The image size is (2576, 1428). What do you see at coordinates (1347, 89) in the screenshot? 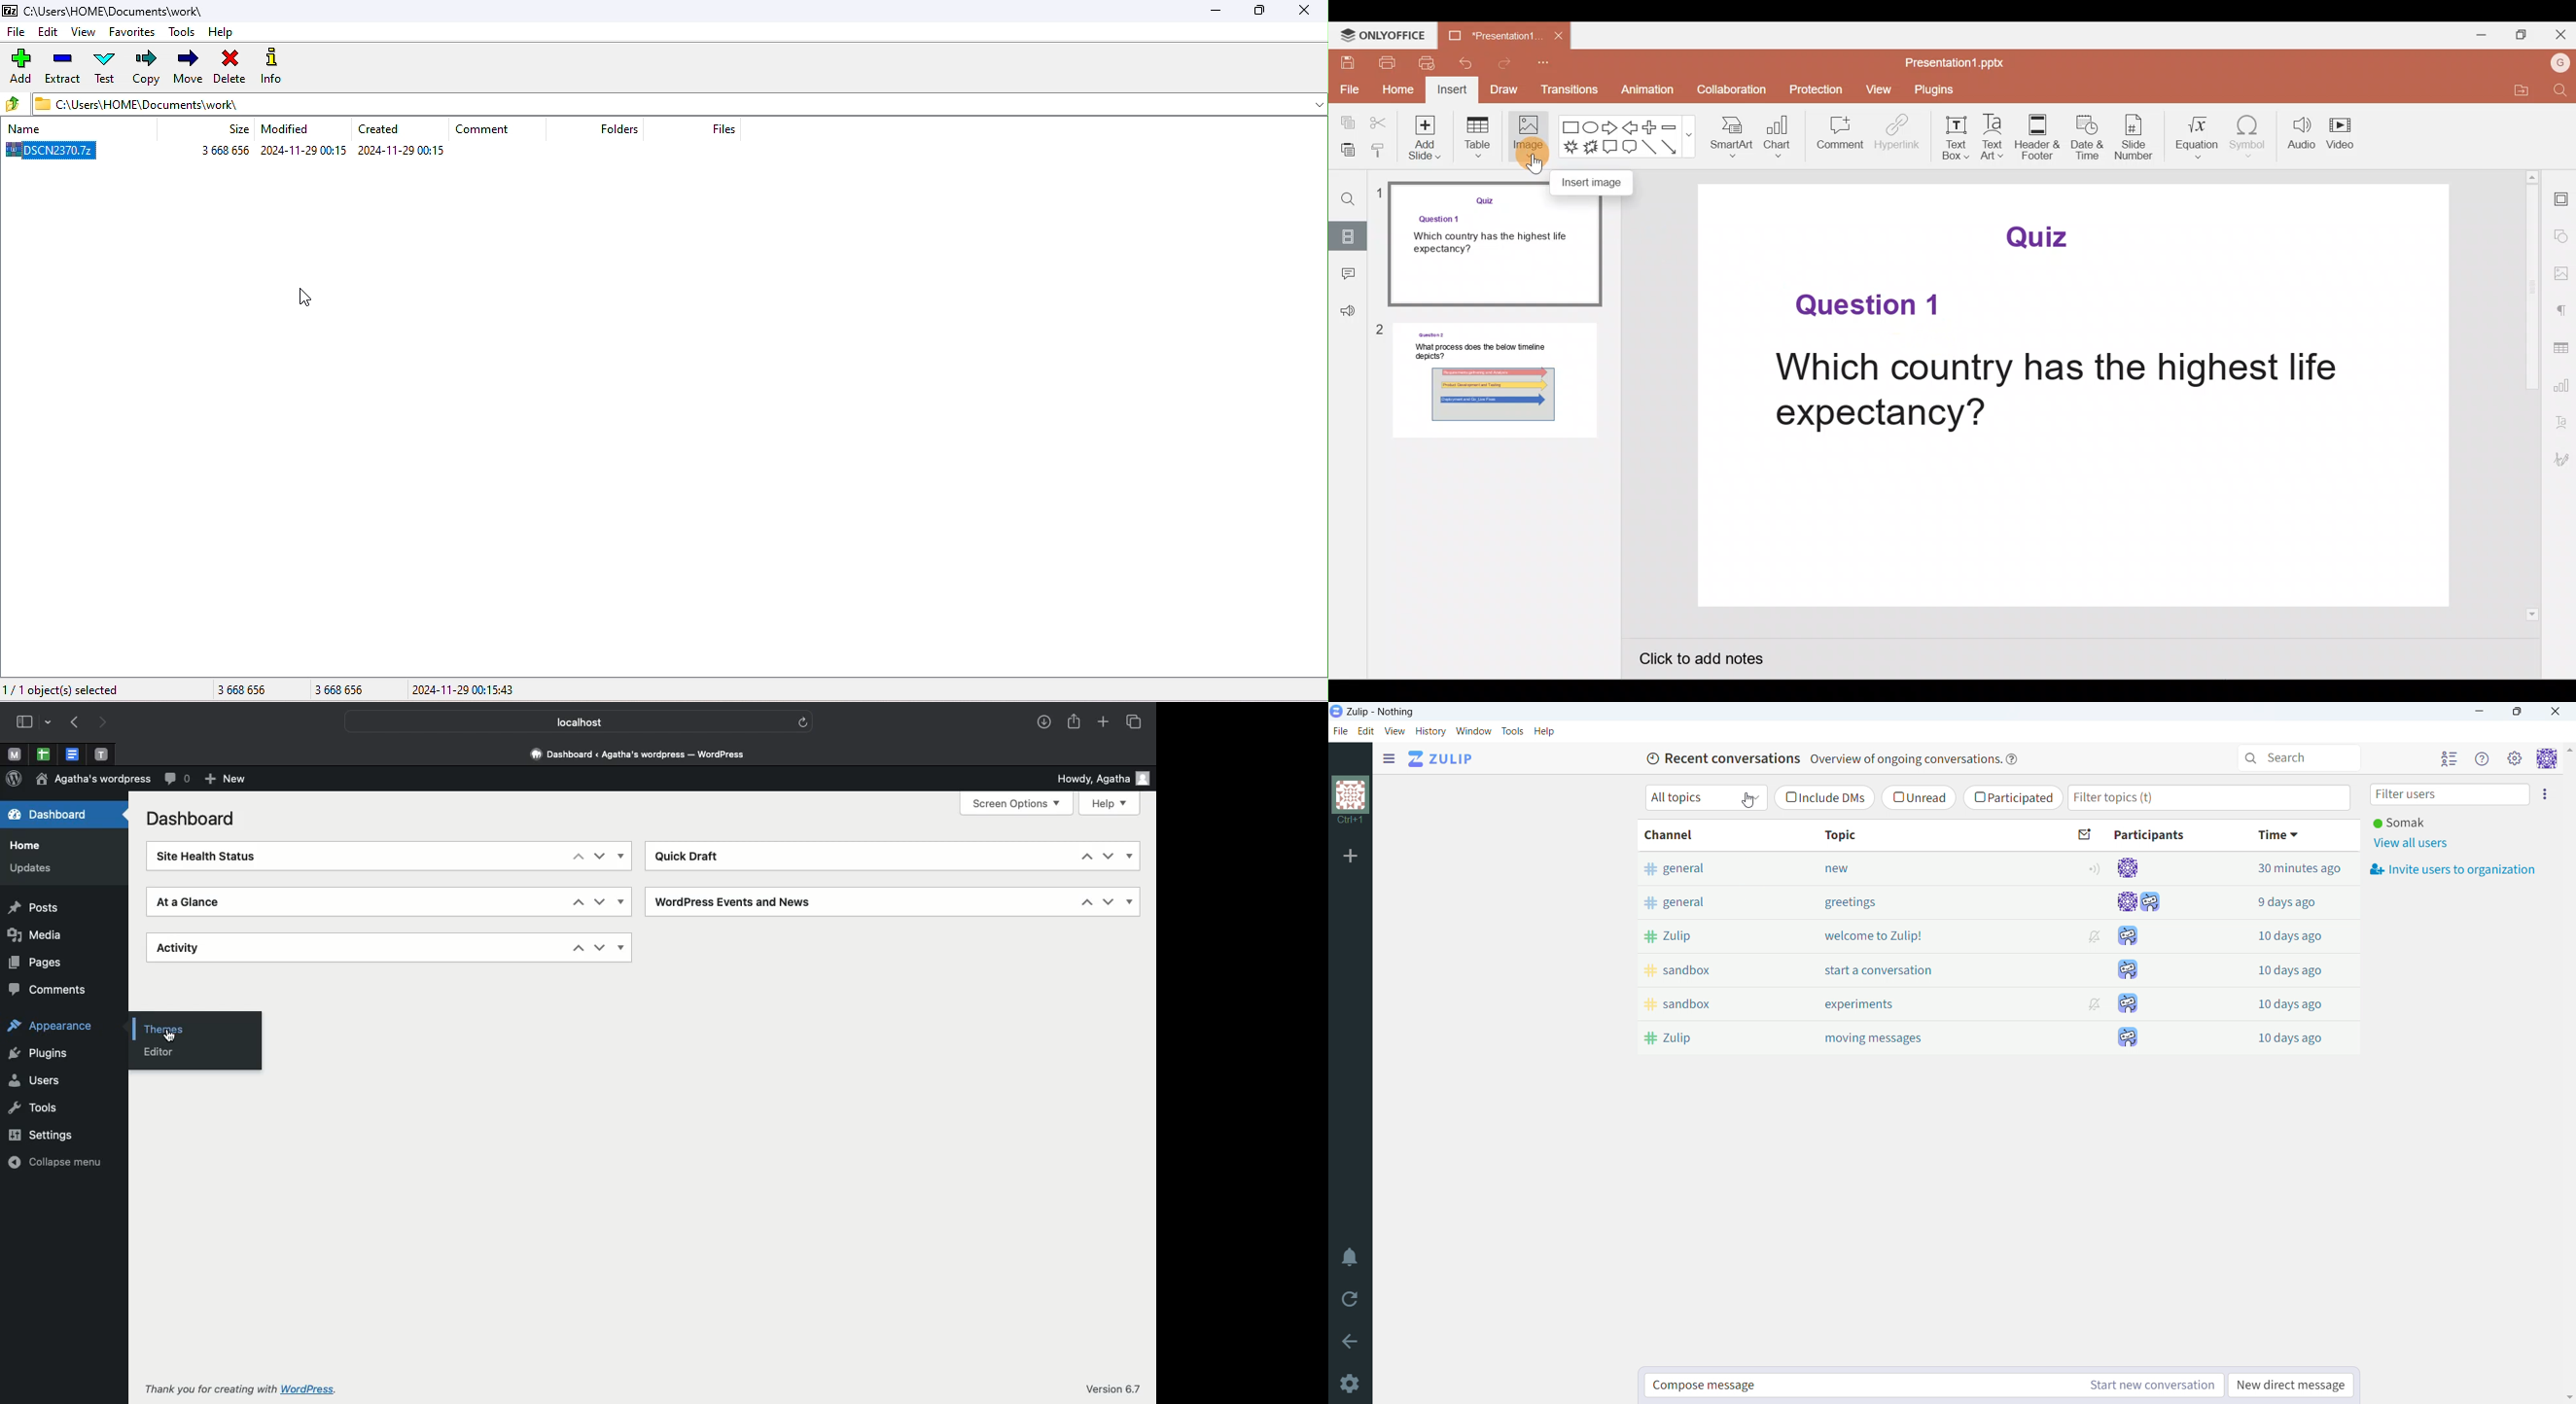
I see `File` at bounding box center [1347, 89].